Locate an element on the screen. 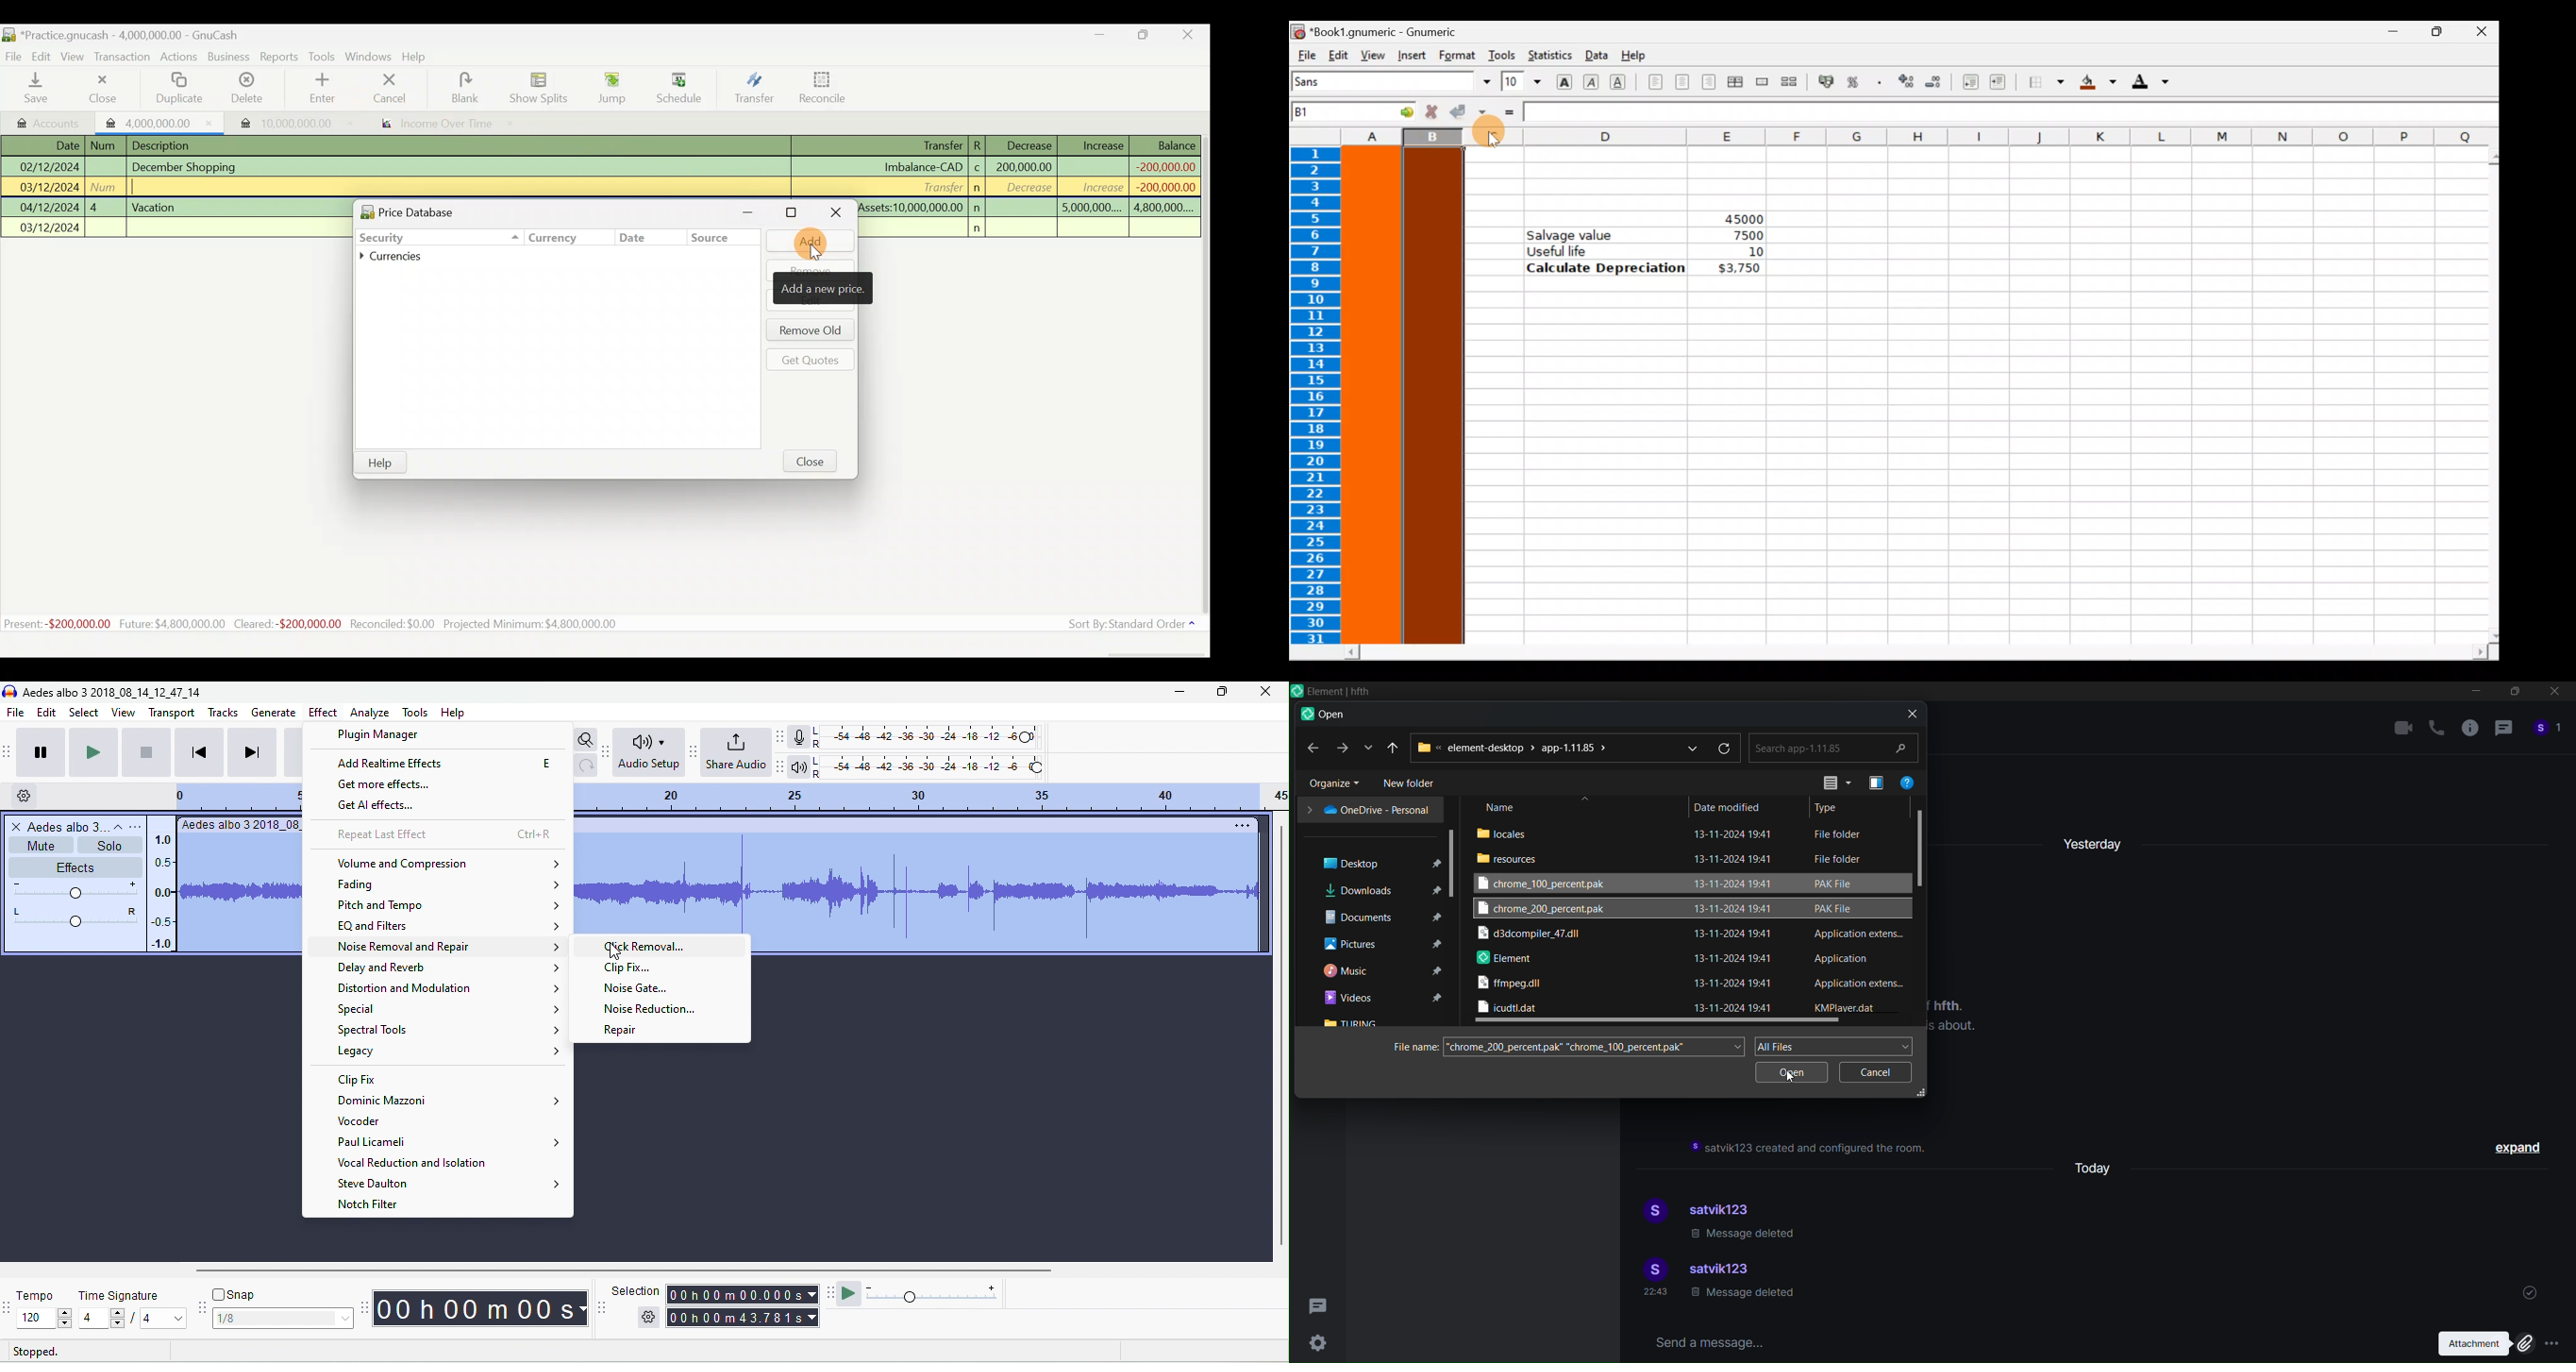  Date  is located at coordinates (59, 145).